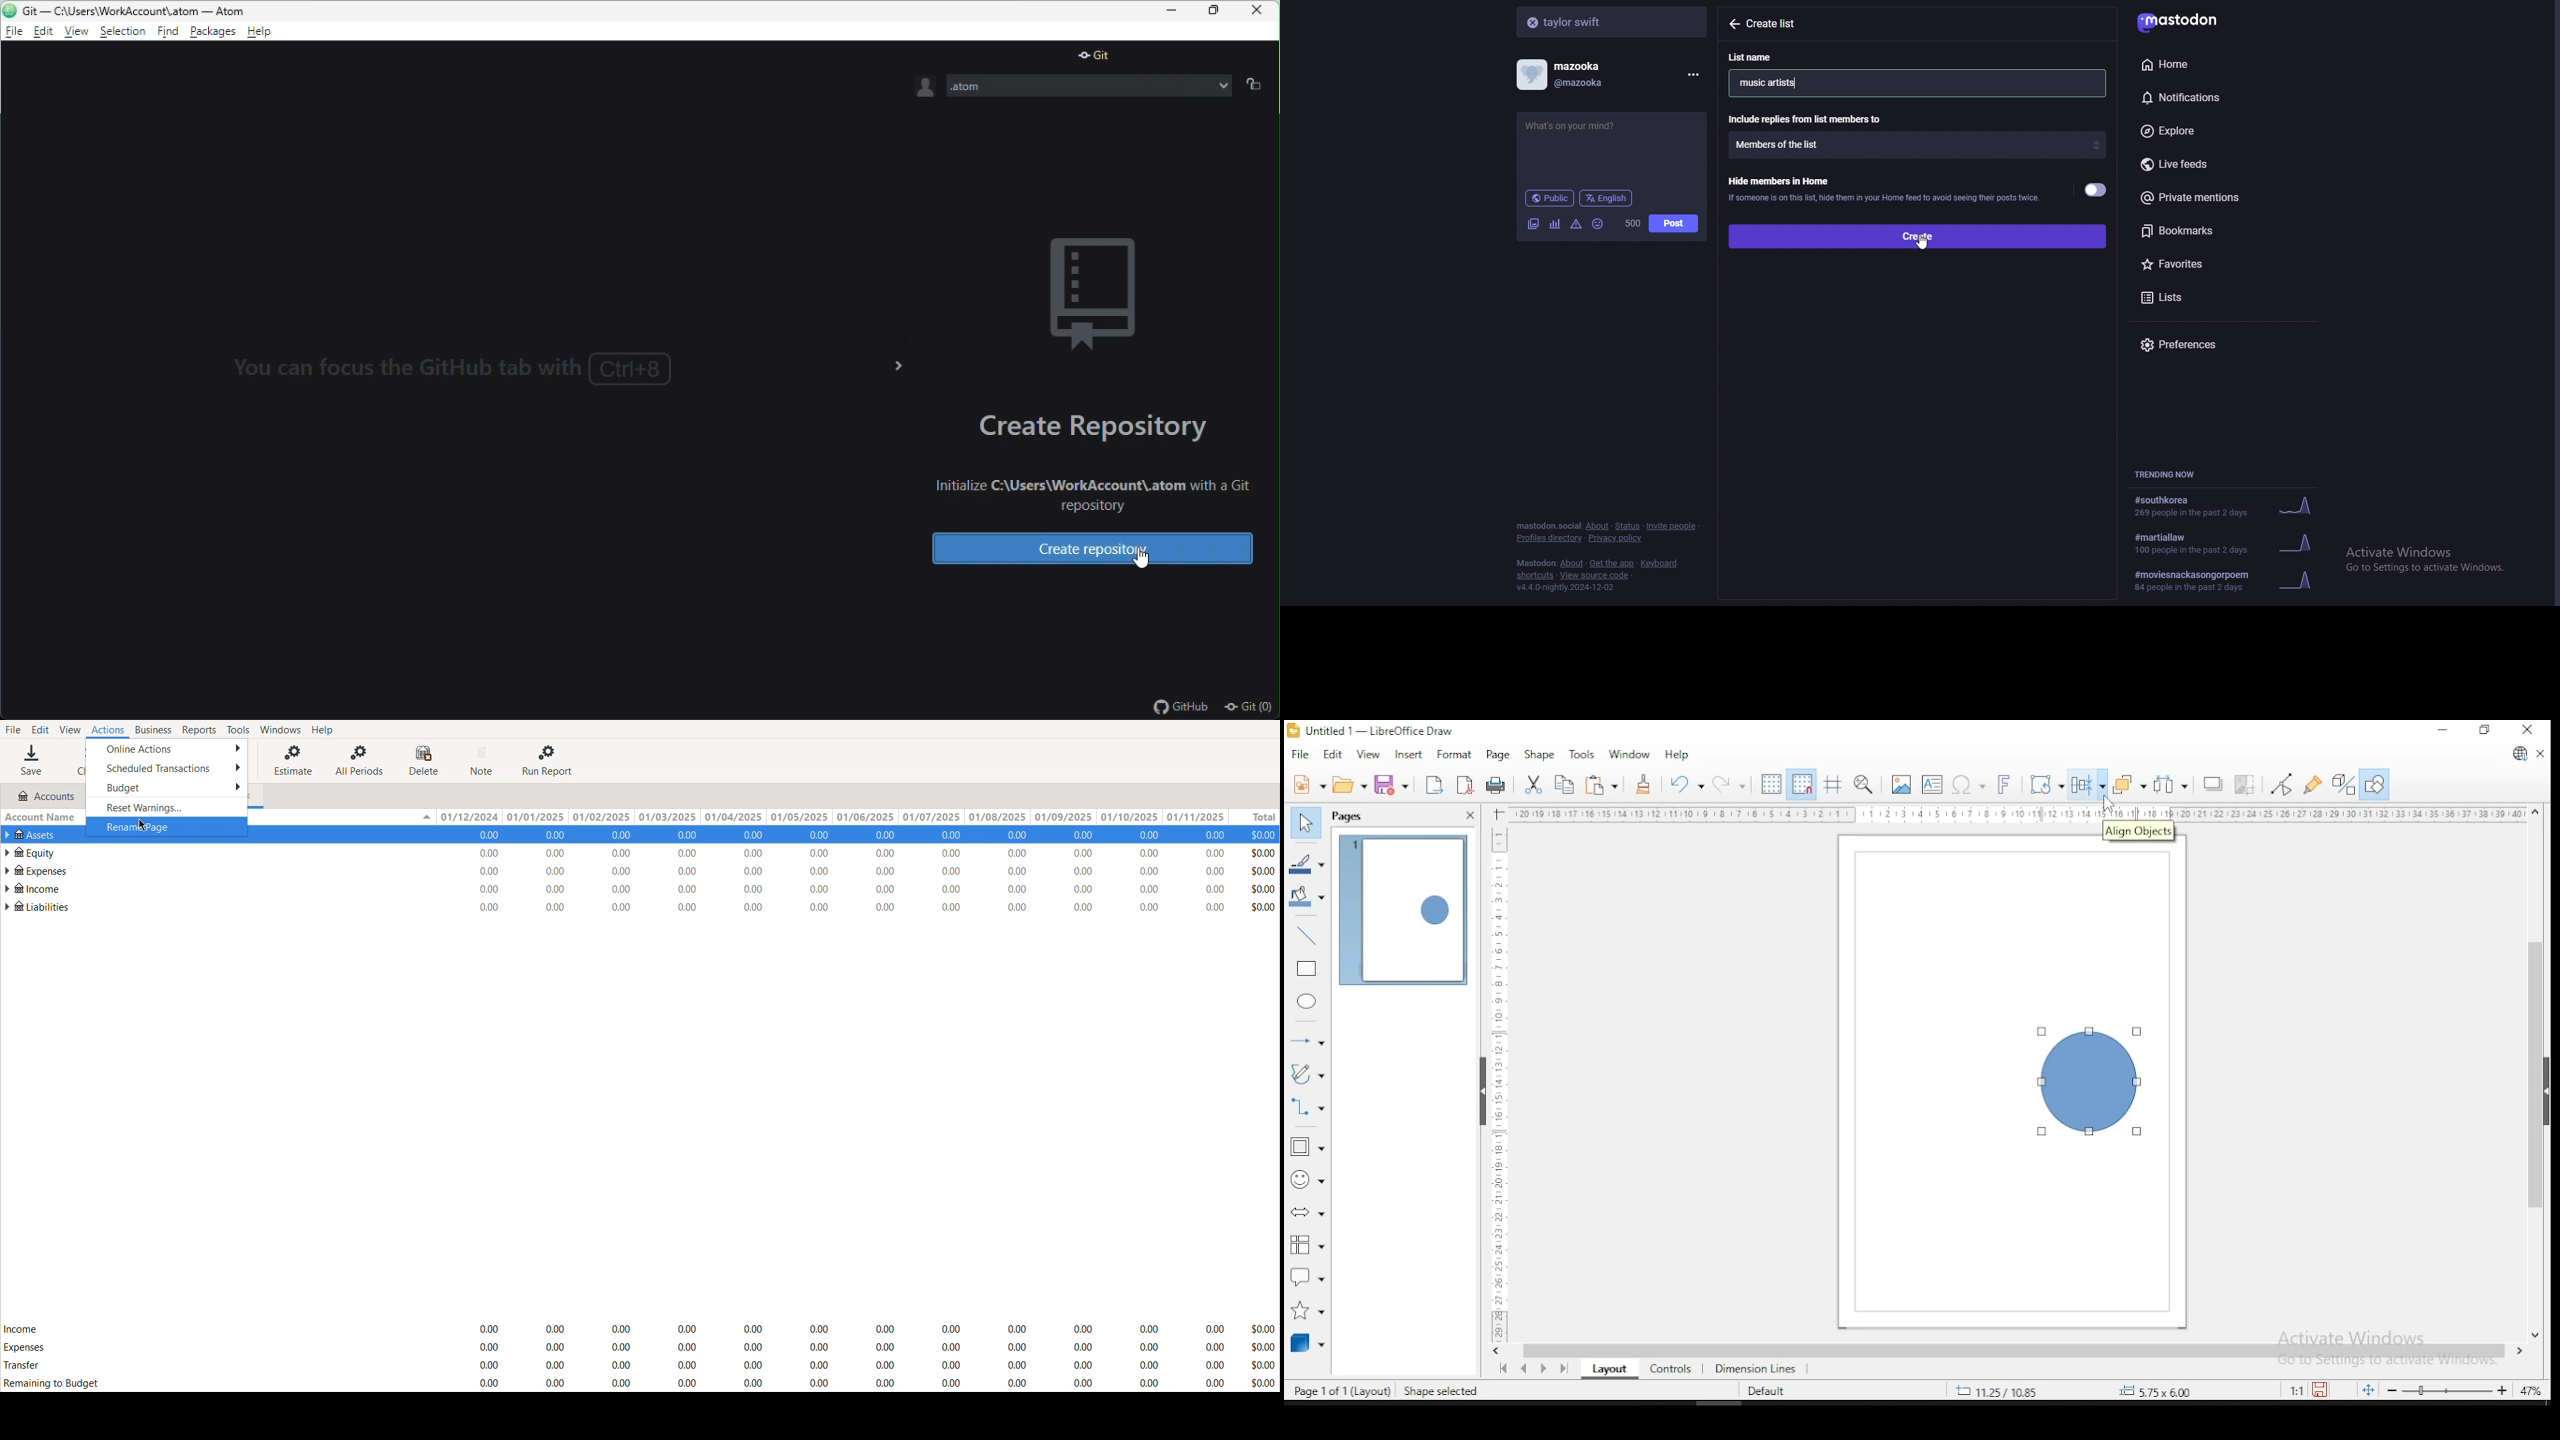 Image resolution: width=2576 pixels, height=1456 pixels. I want to click on page, so click(1497, 756).